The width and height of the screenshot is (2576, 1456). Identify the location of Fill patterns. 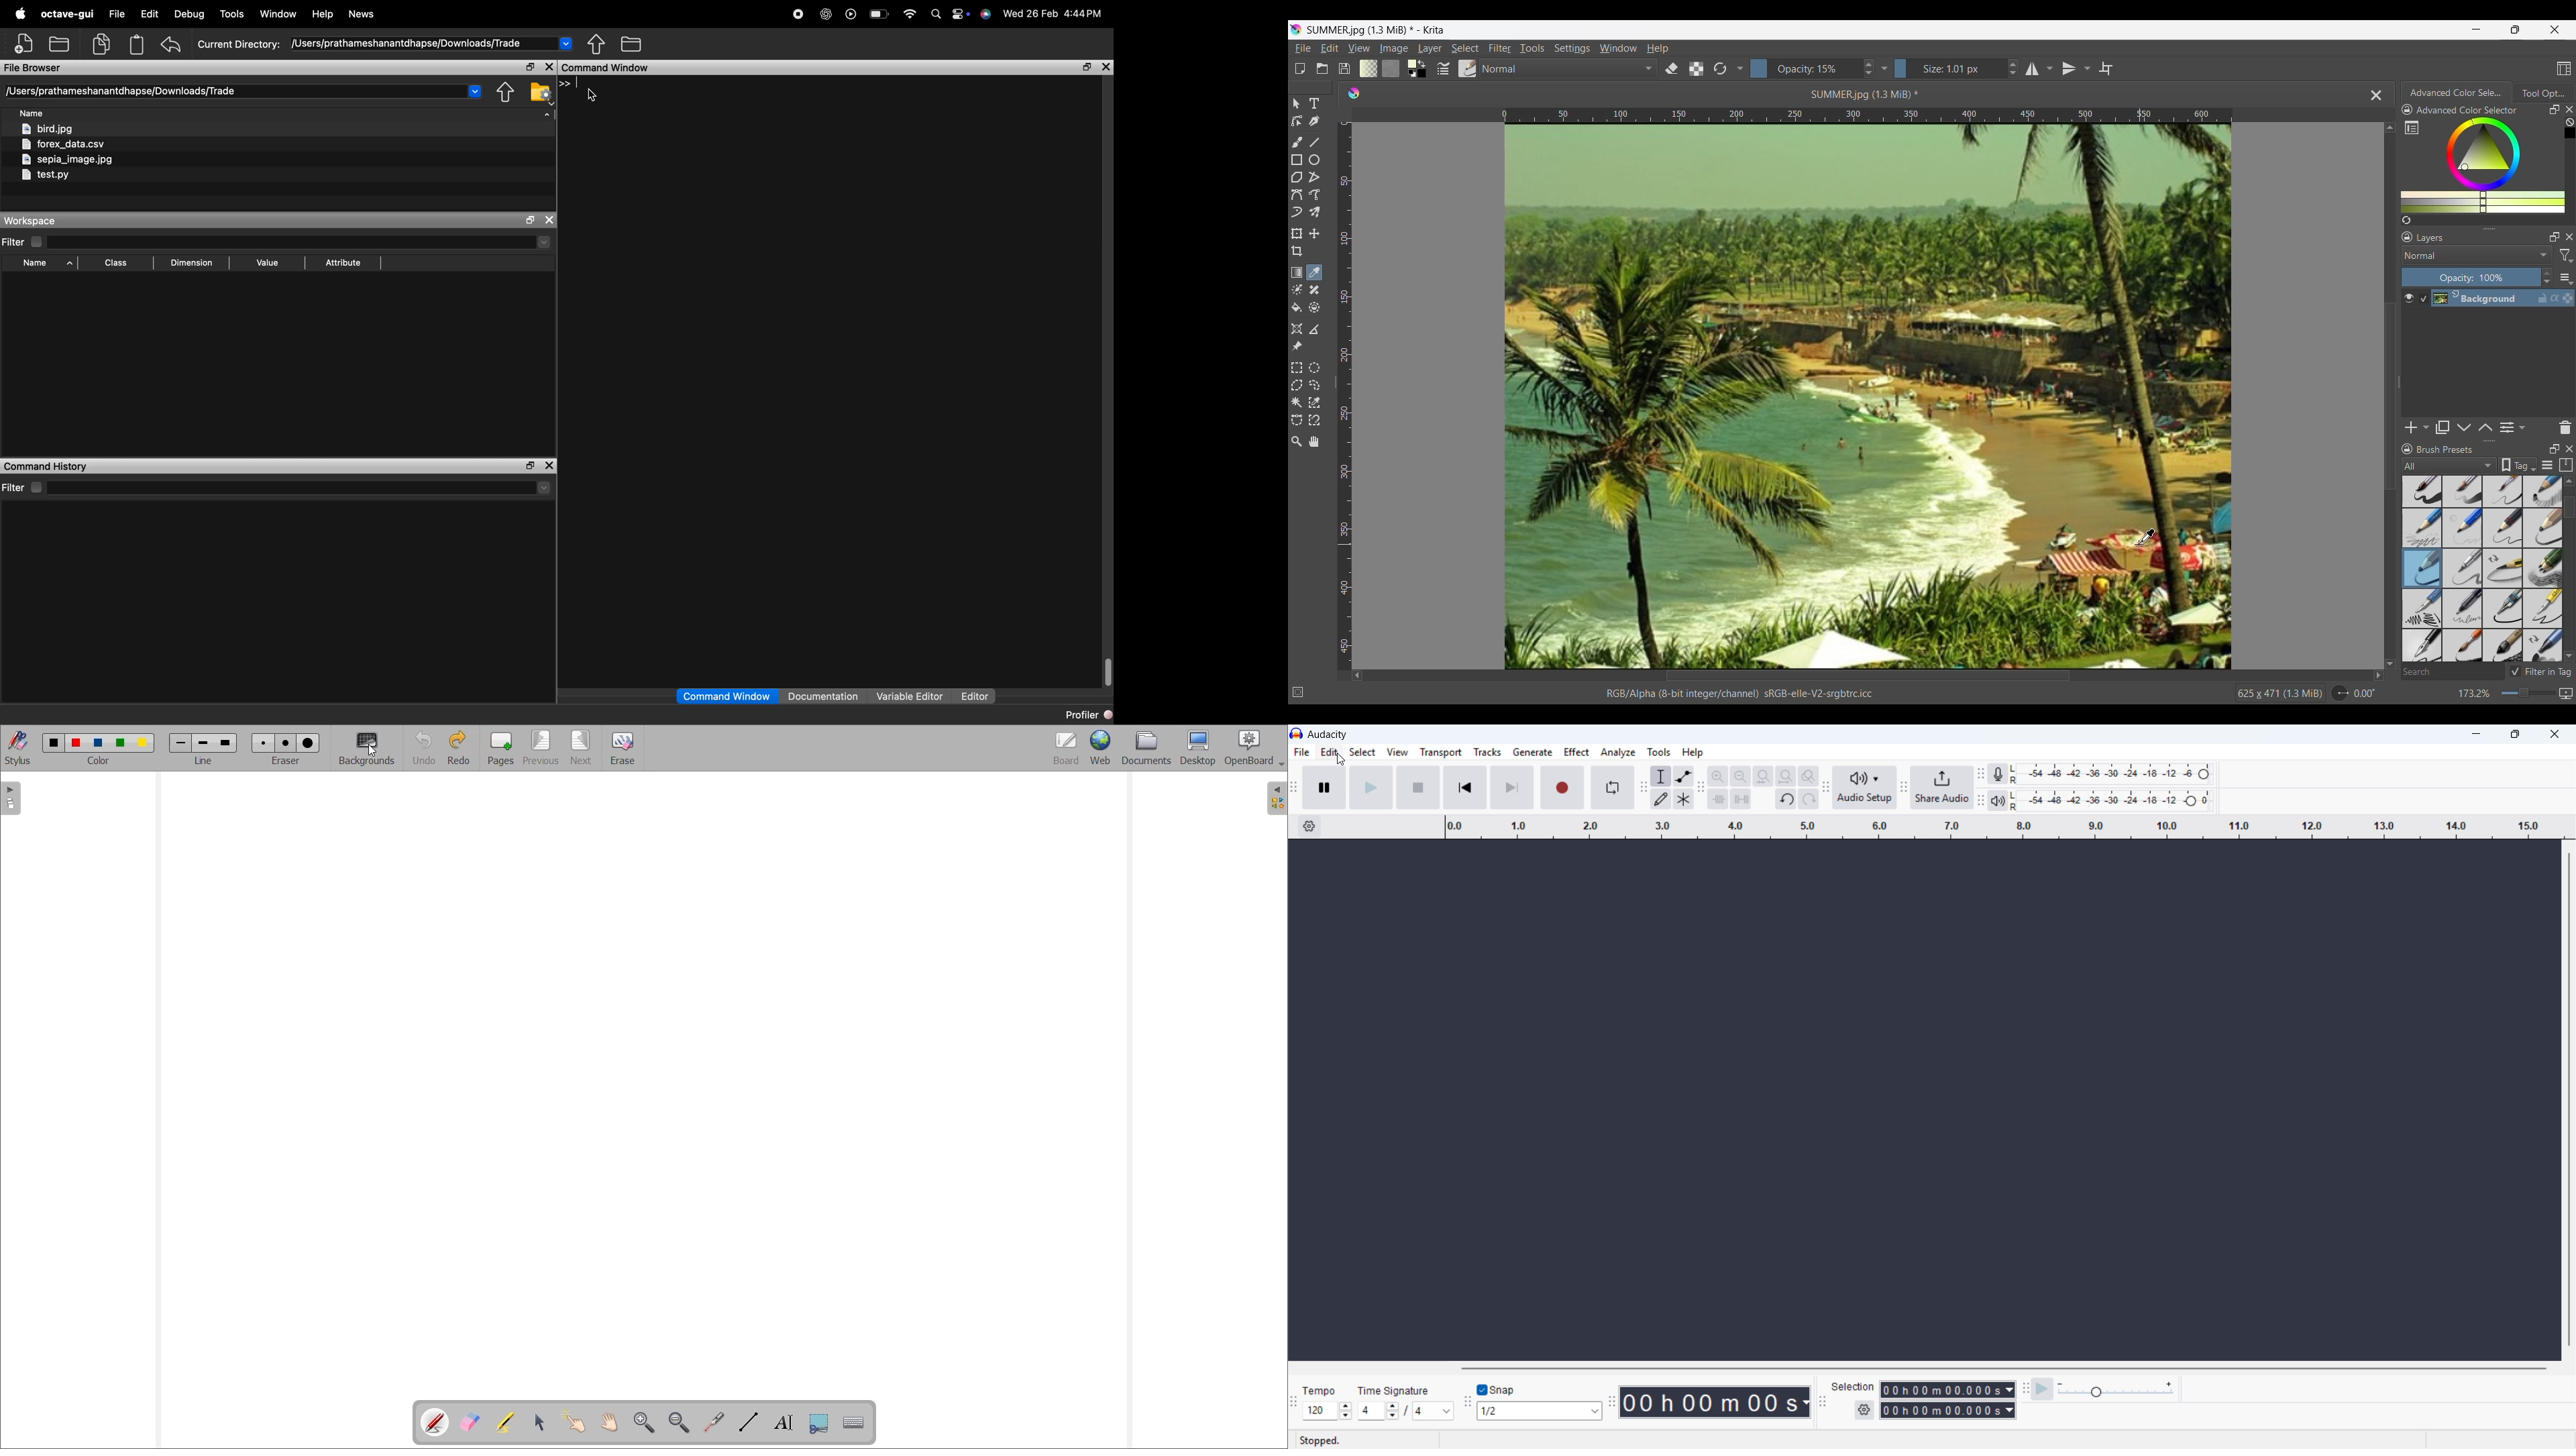
(1391, 68).